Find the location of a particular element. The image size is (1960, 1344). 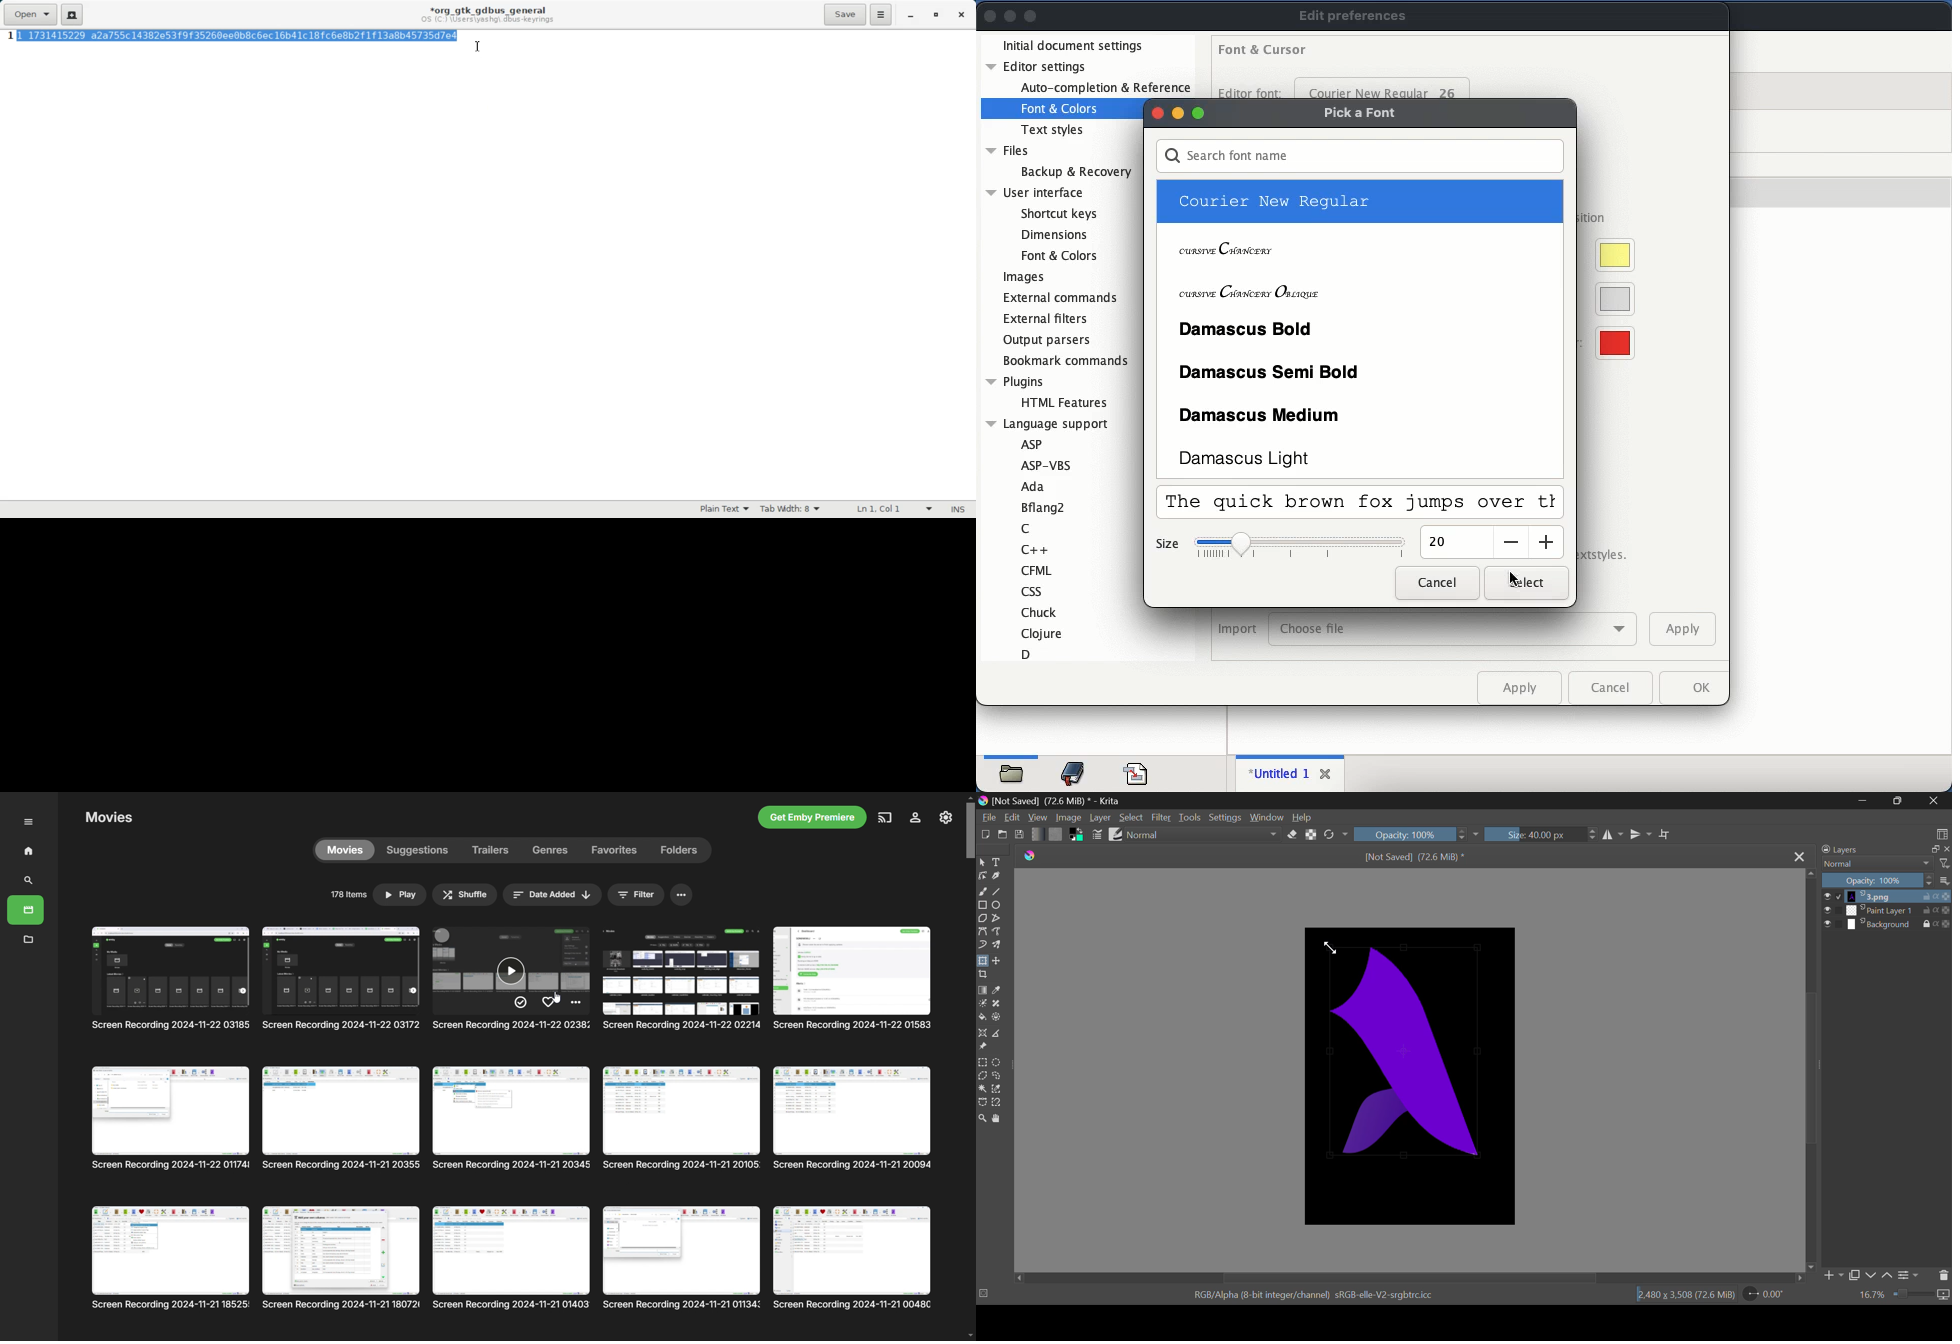

Dynamic Brush Tool is located at coordinates (983, 946).